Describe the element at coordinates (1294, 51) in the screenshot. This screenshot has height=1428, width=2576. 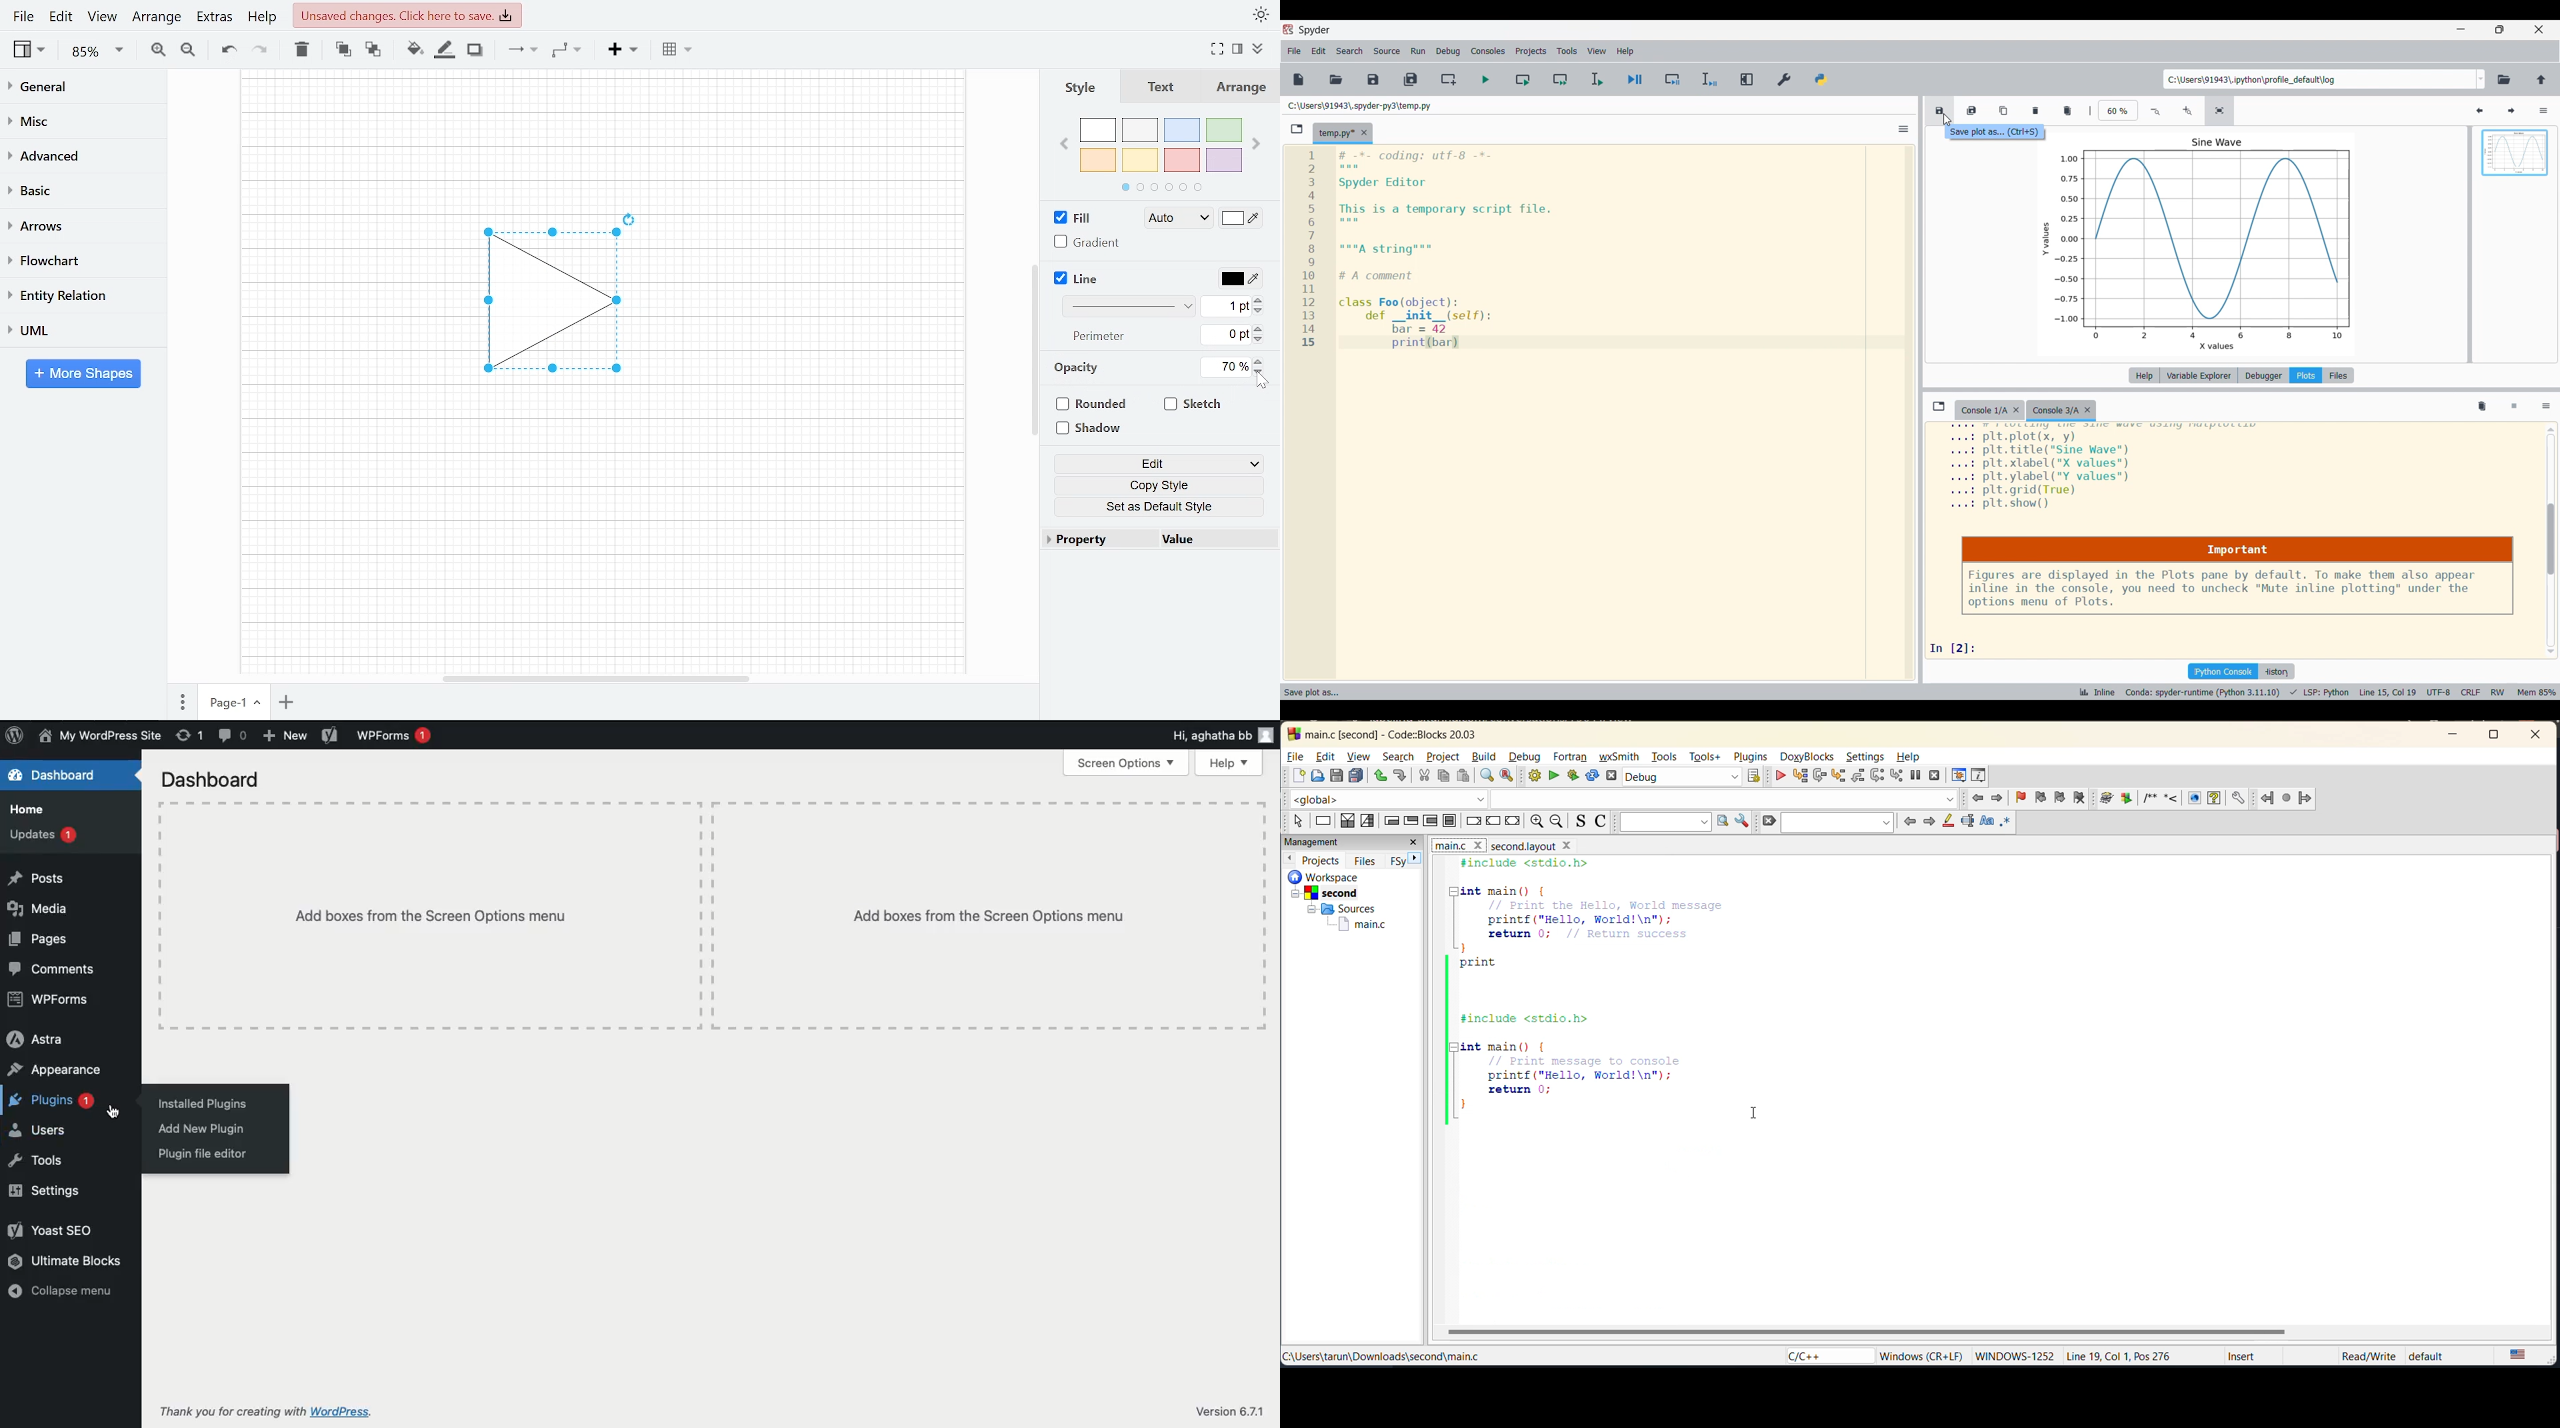
I see `File menu ` at that location.